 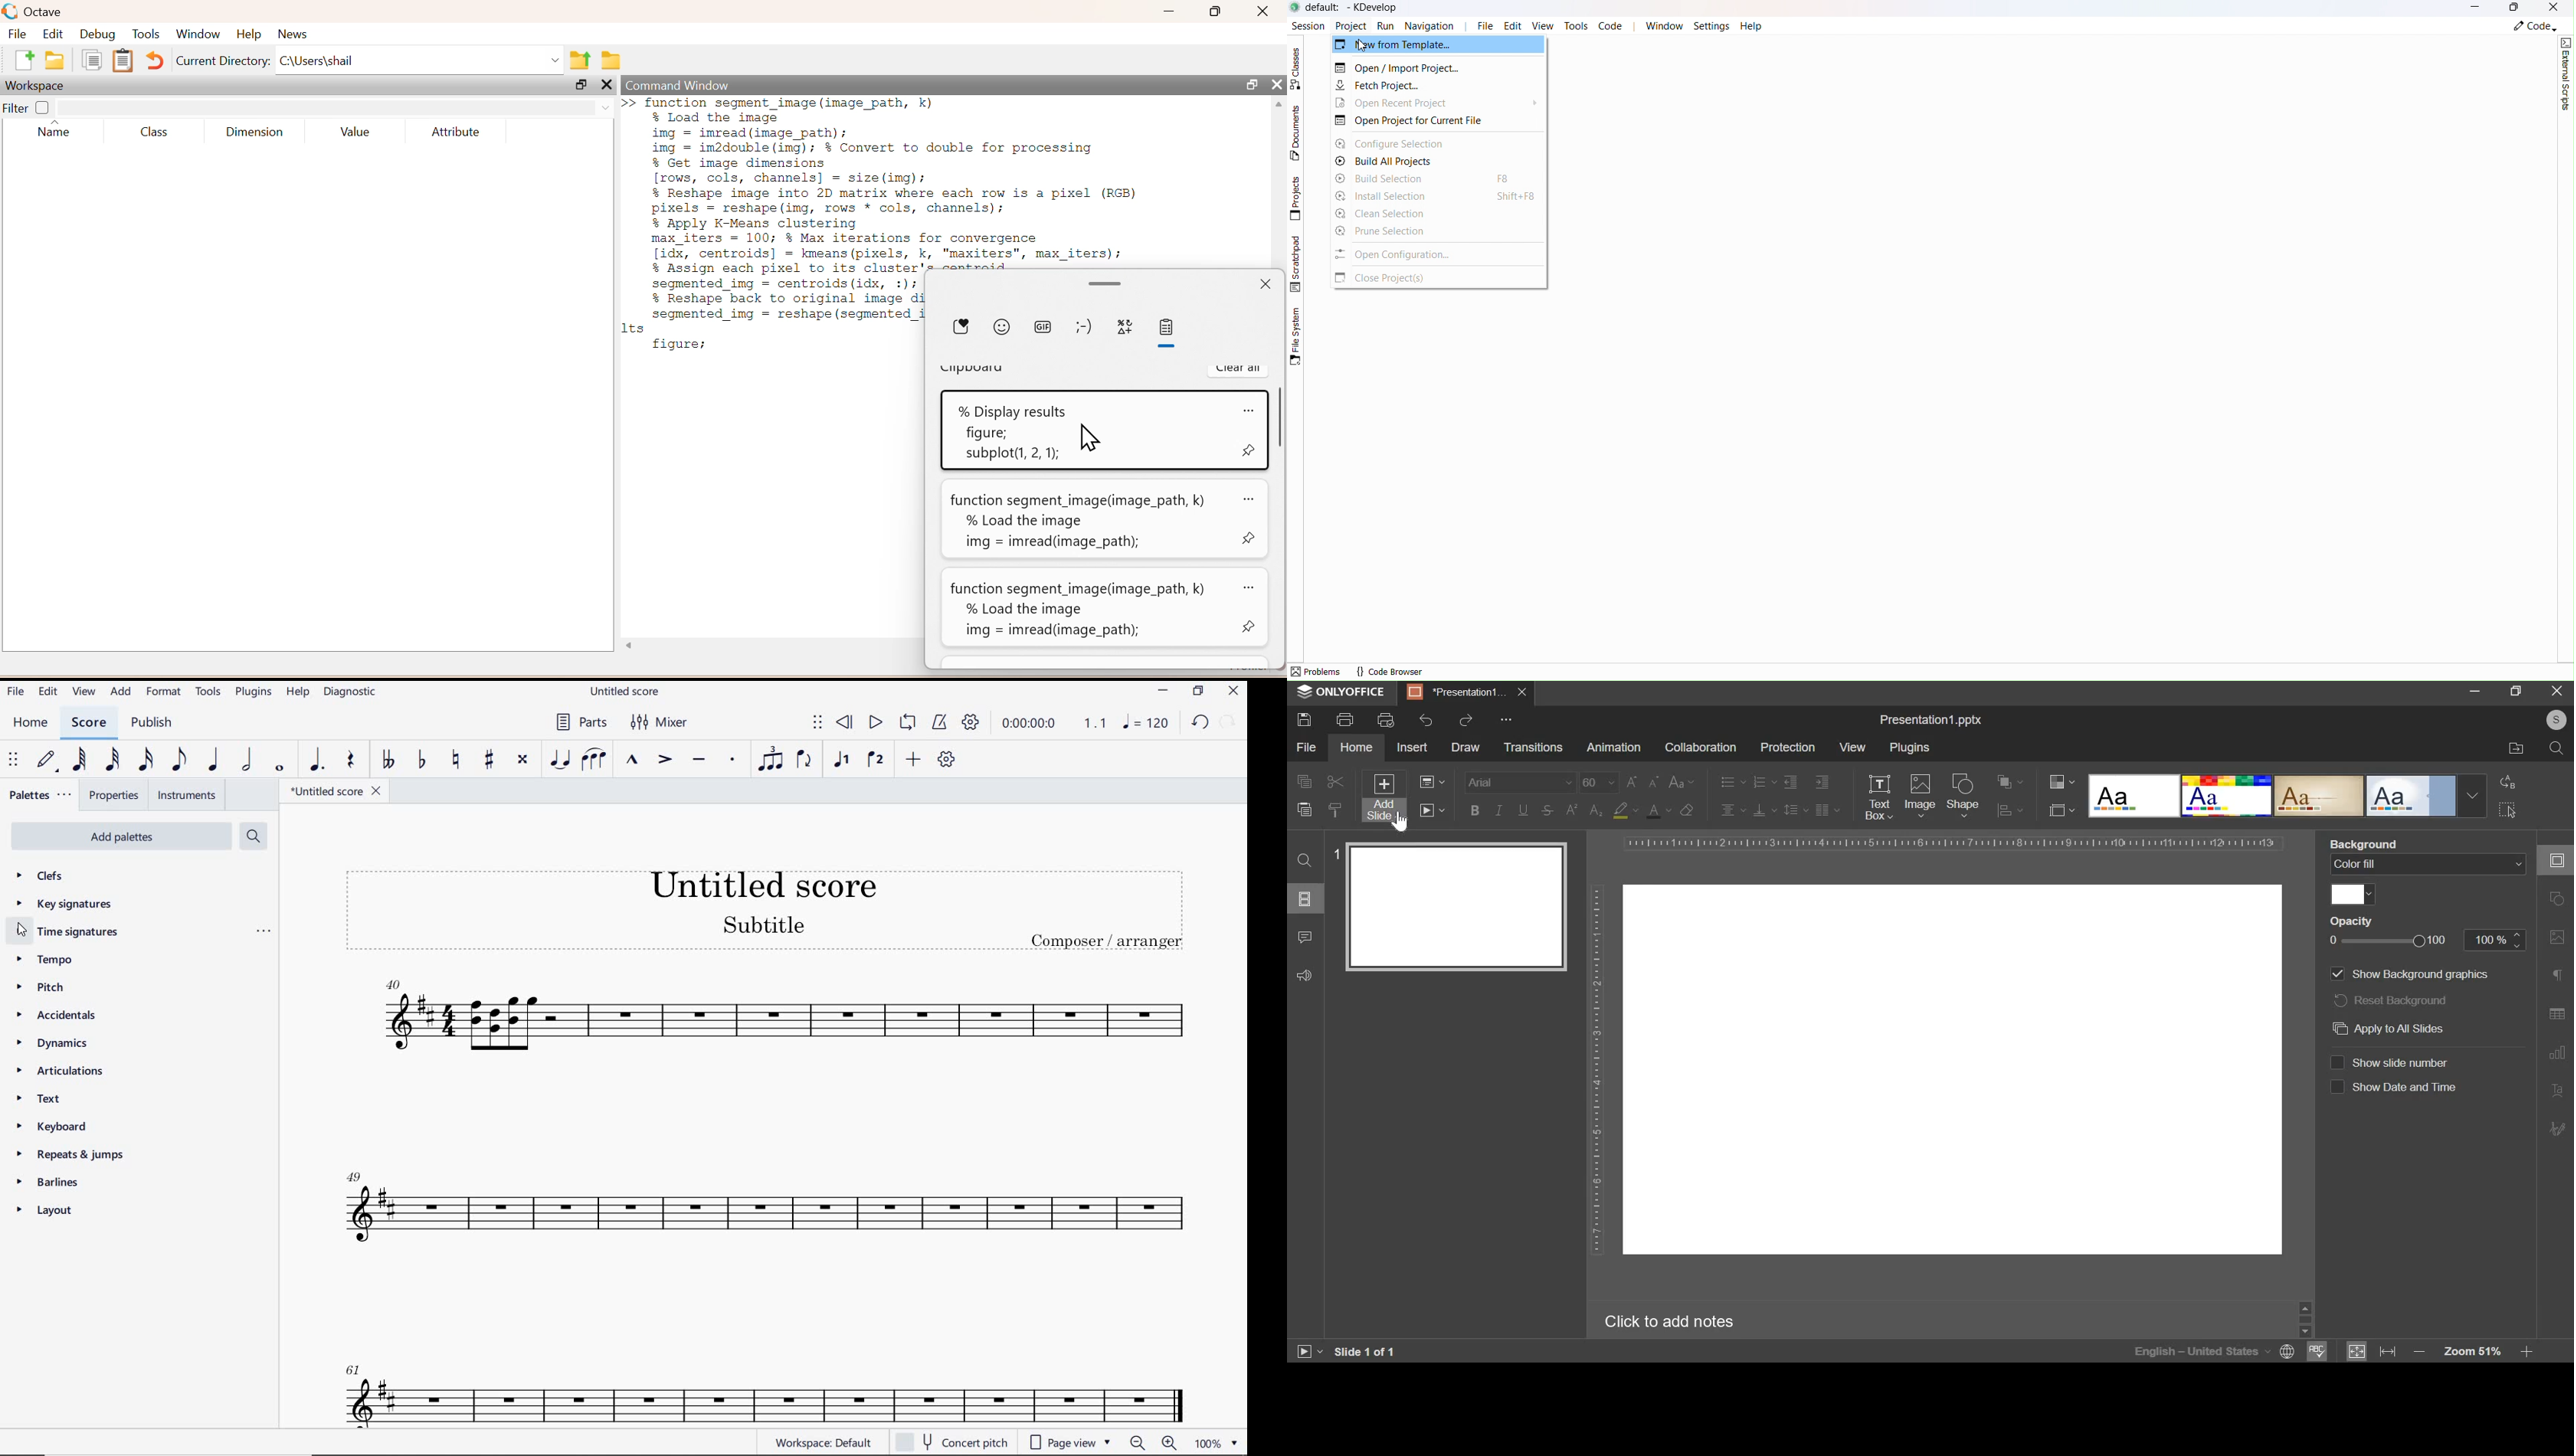 What do you see at coordinates (1852, 747) in the screenshot?
I see `view` at bounding box center [1852, 747].